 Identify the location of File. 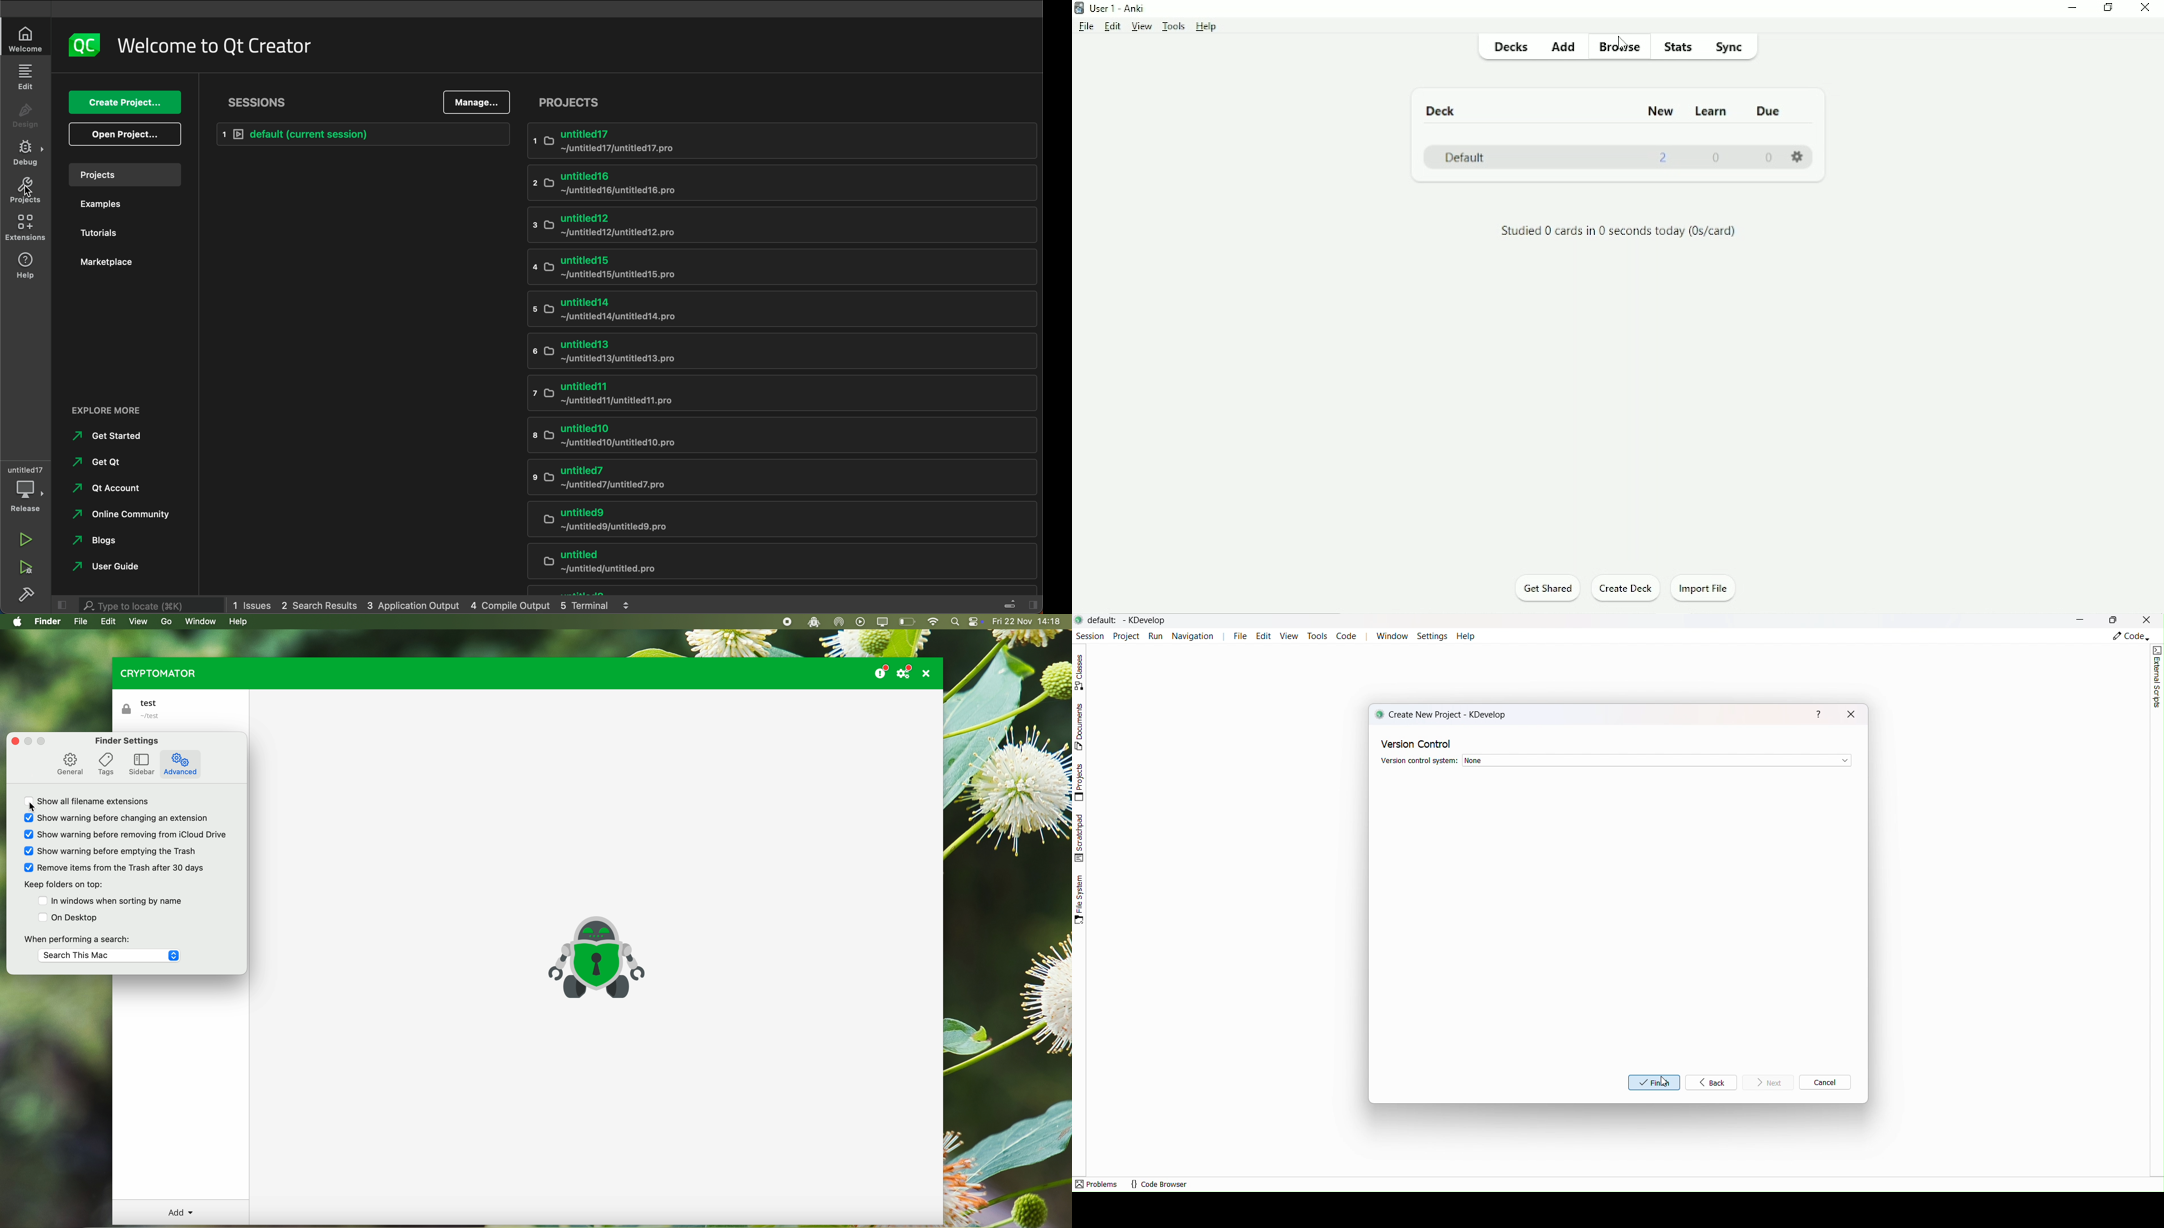
(1085, 27).